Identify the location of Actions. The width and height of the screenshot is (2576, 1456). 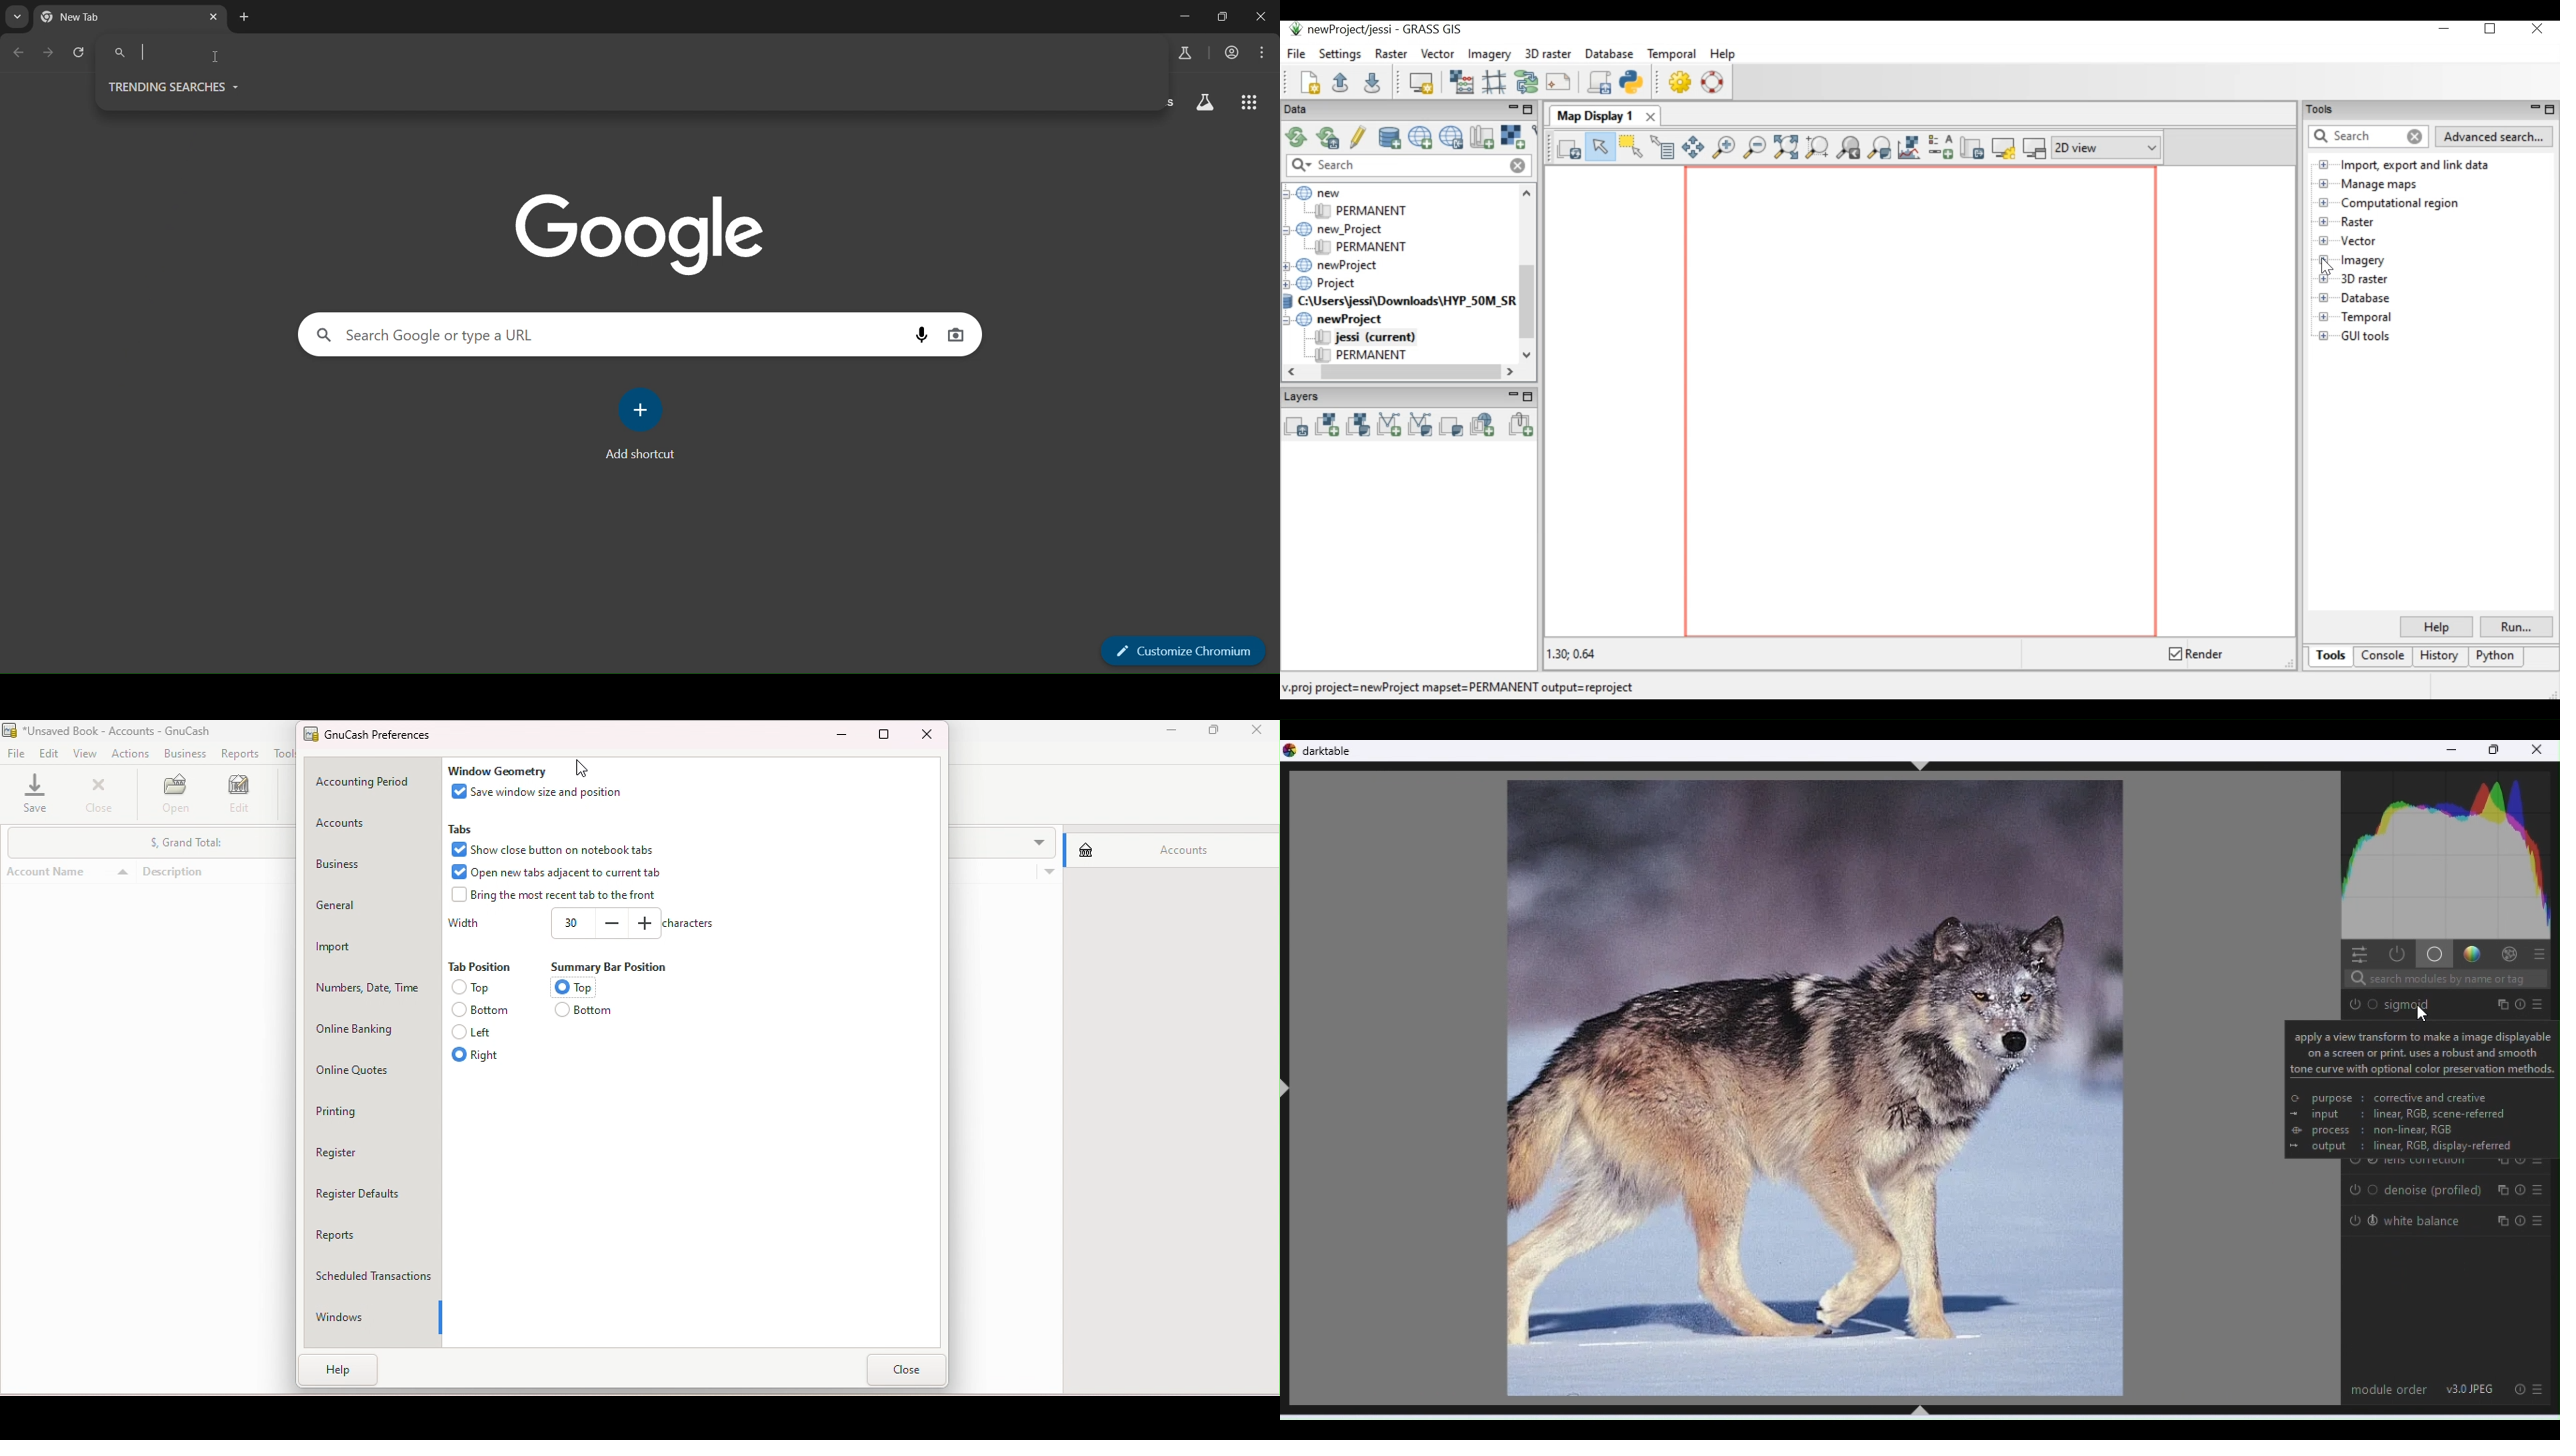
(129, 754).